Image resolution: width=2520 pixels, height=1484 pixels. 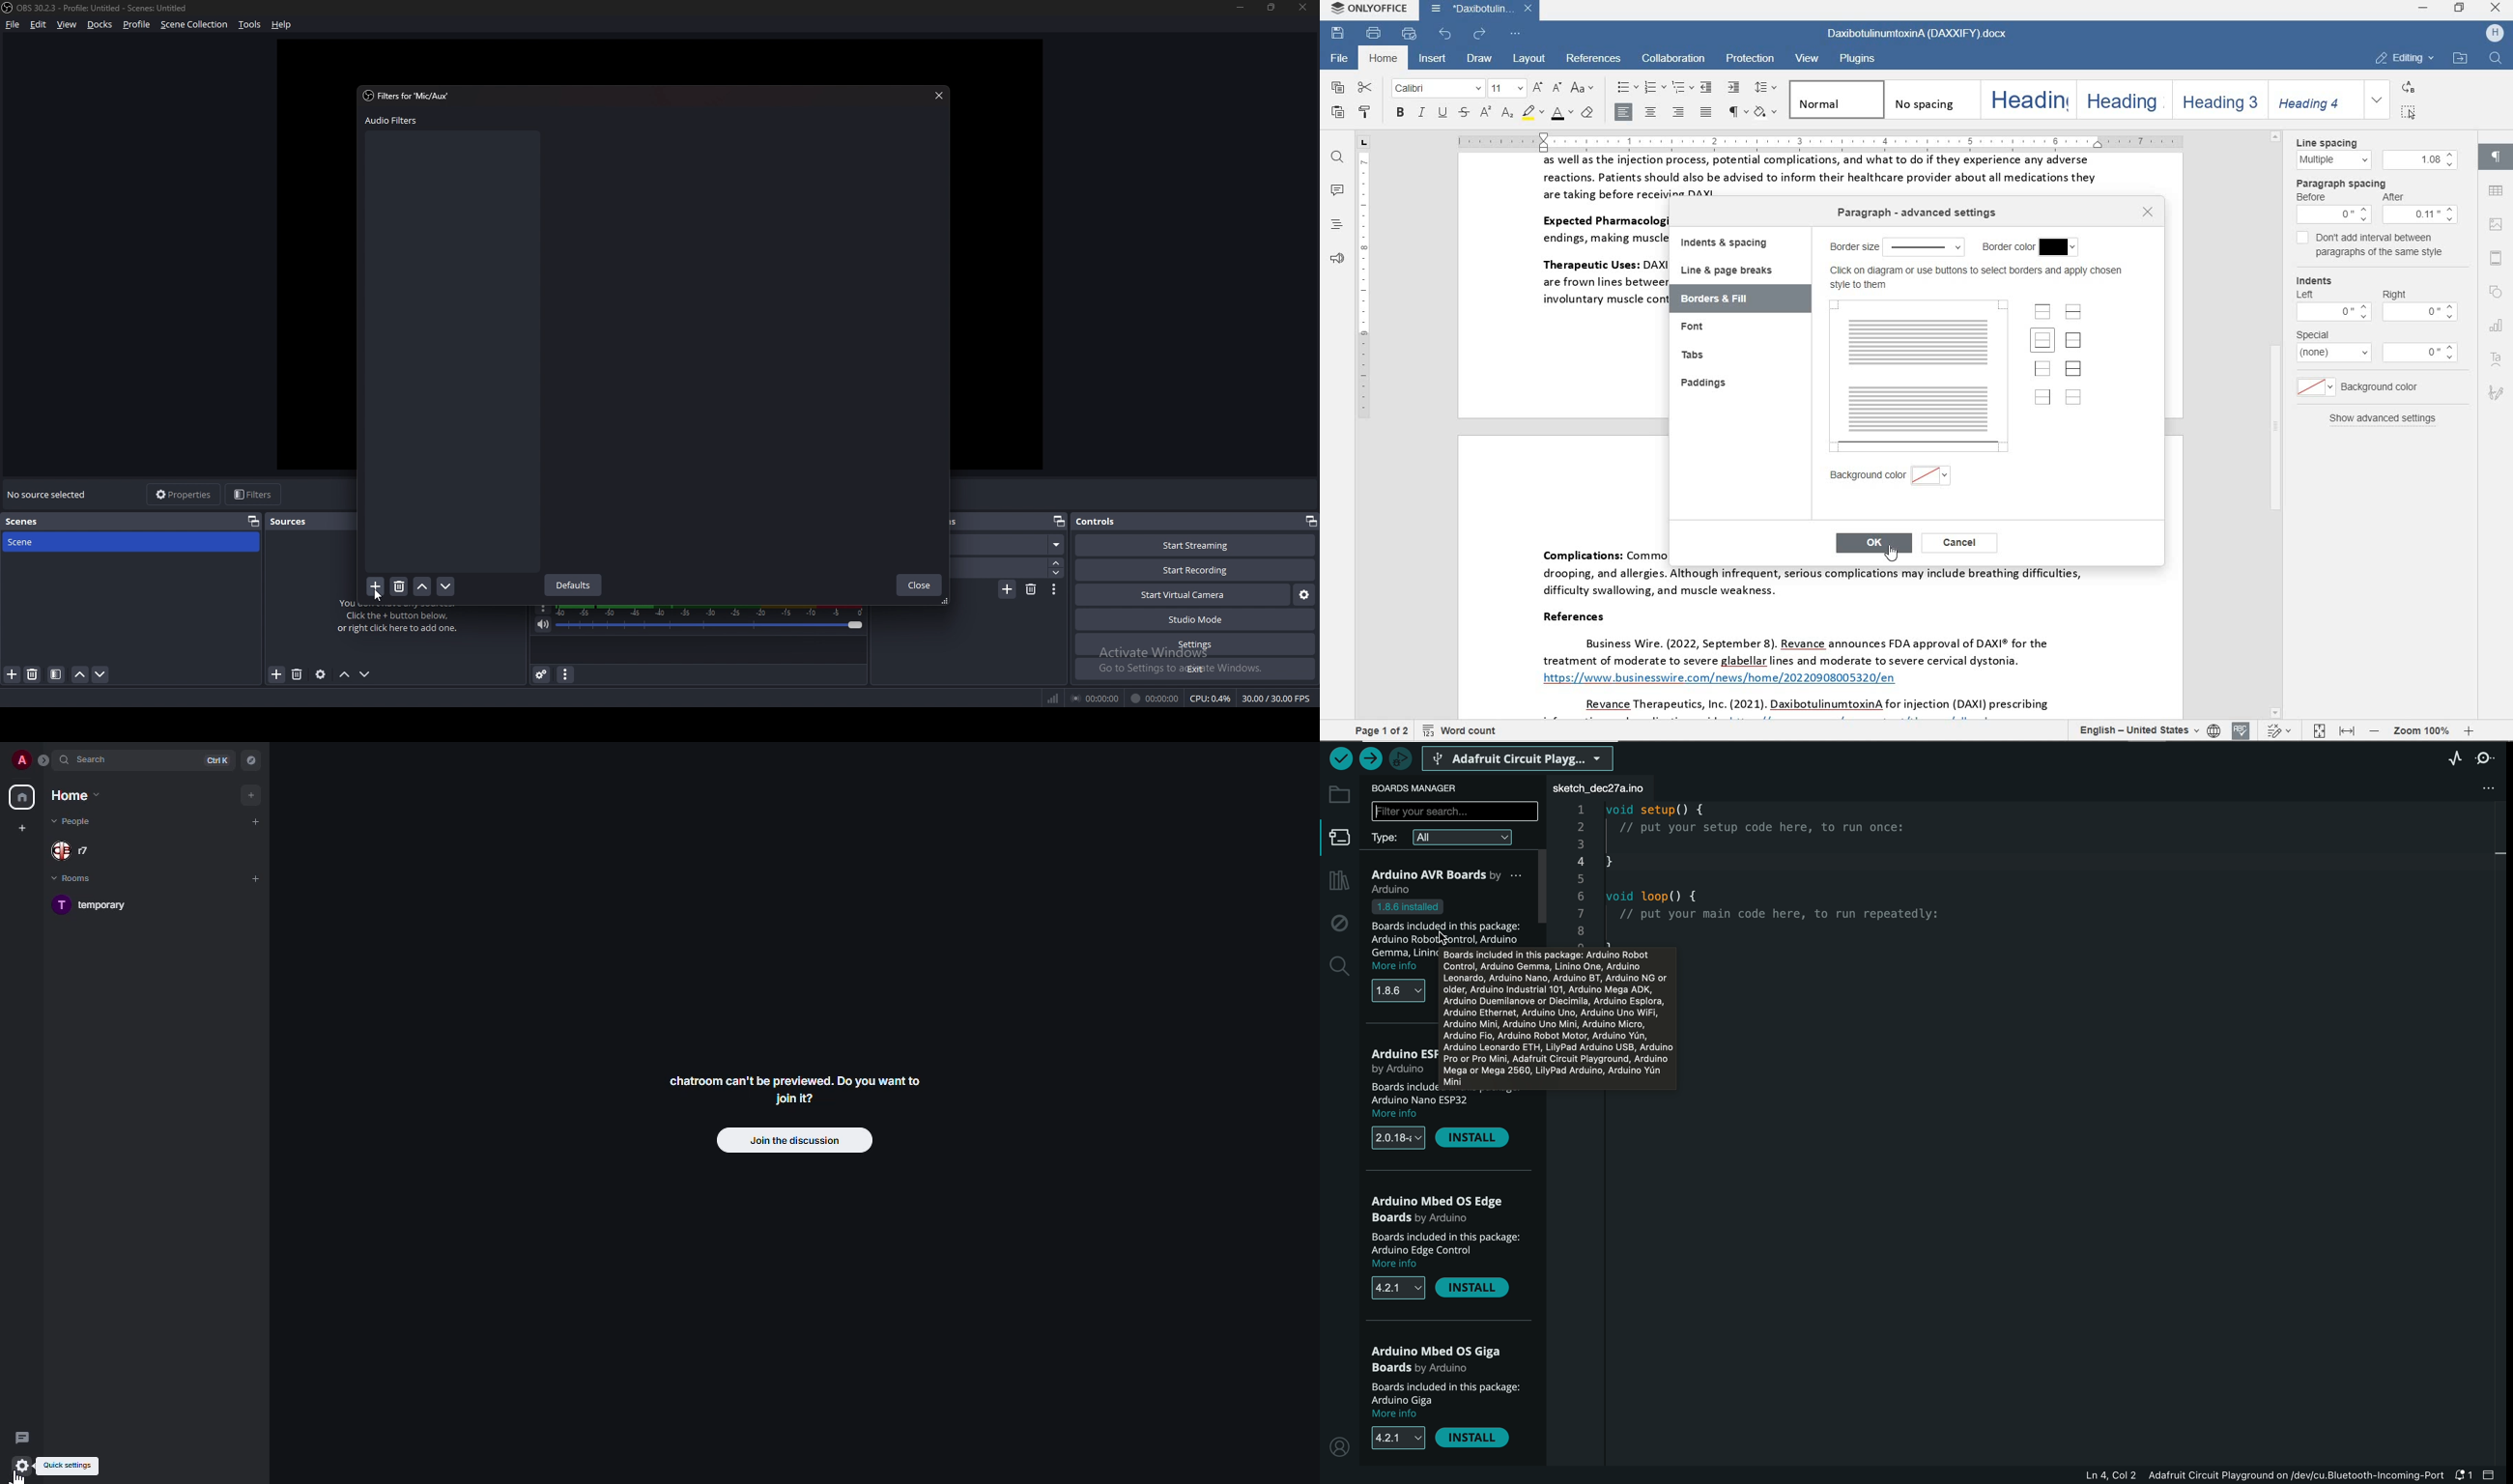 I want to click on transition properties, so click(x=1056, y=590).